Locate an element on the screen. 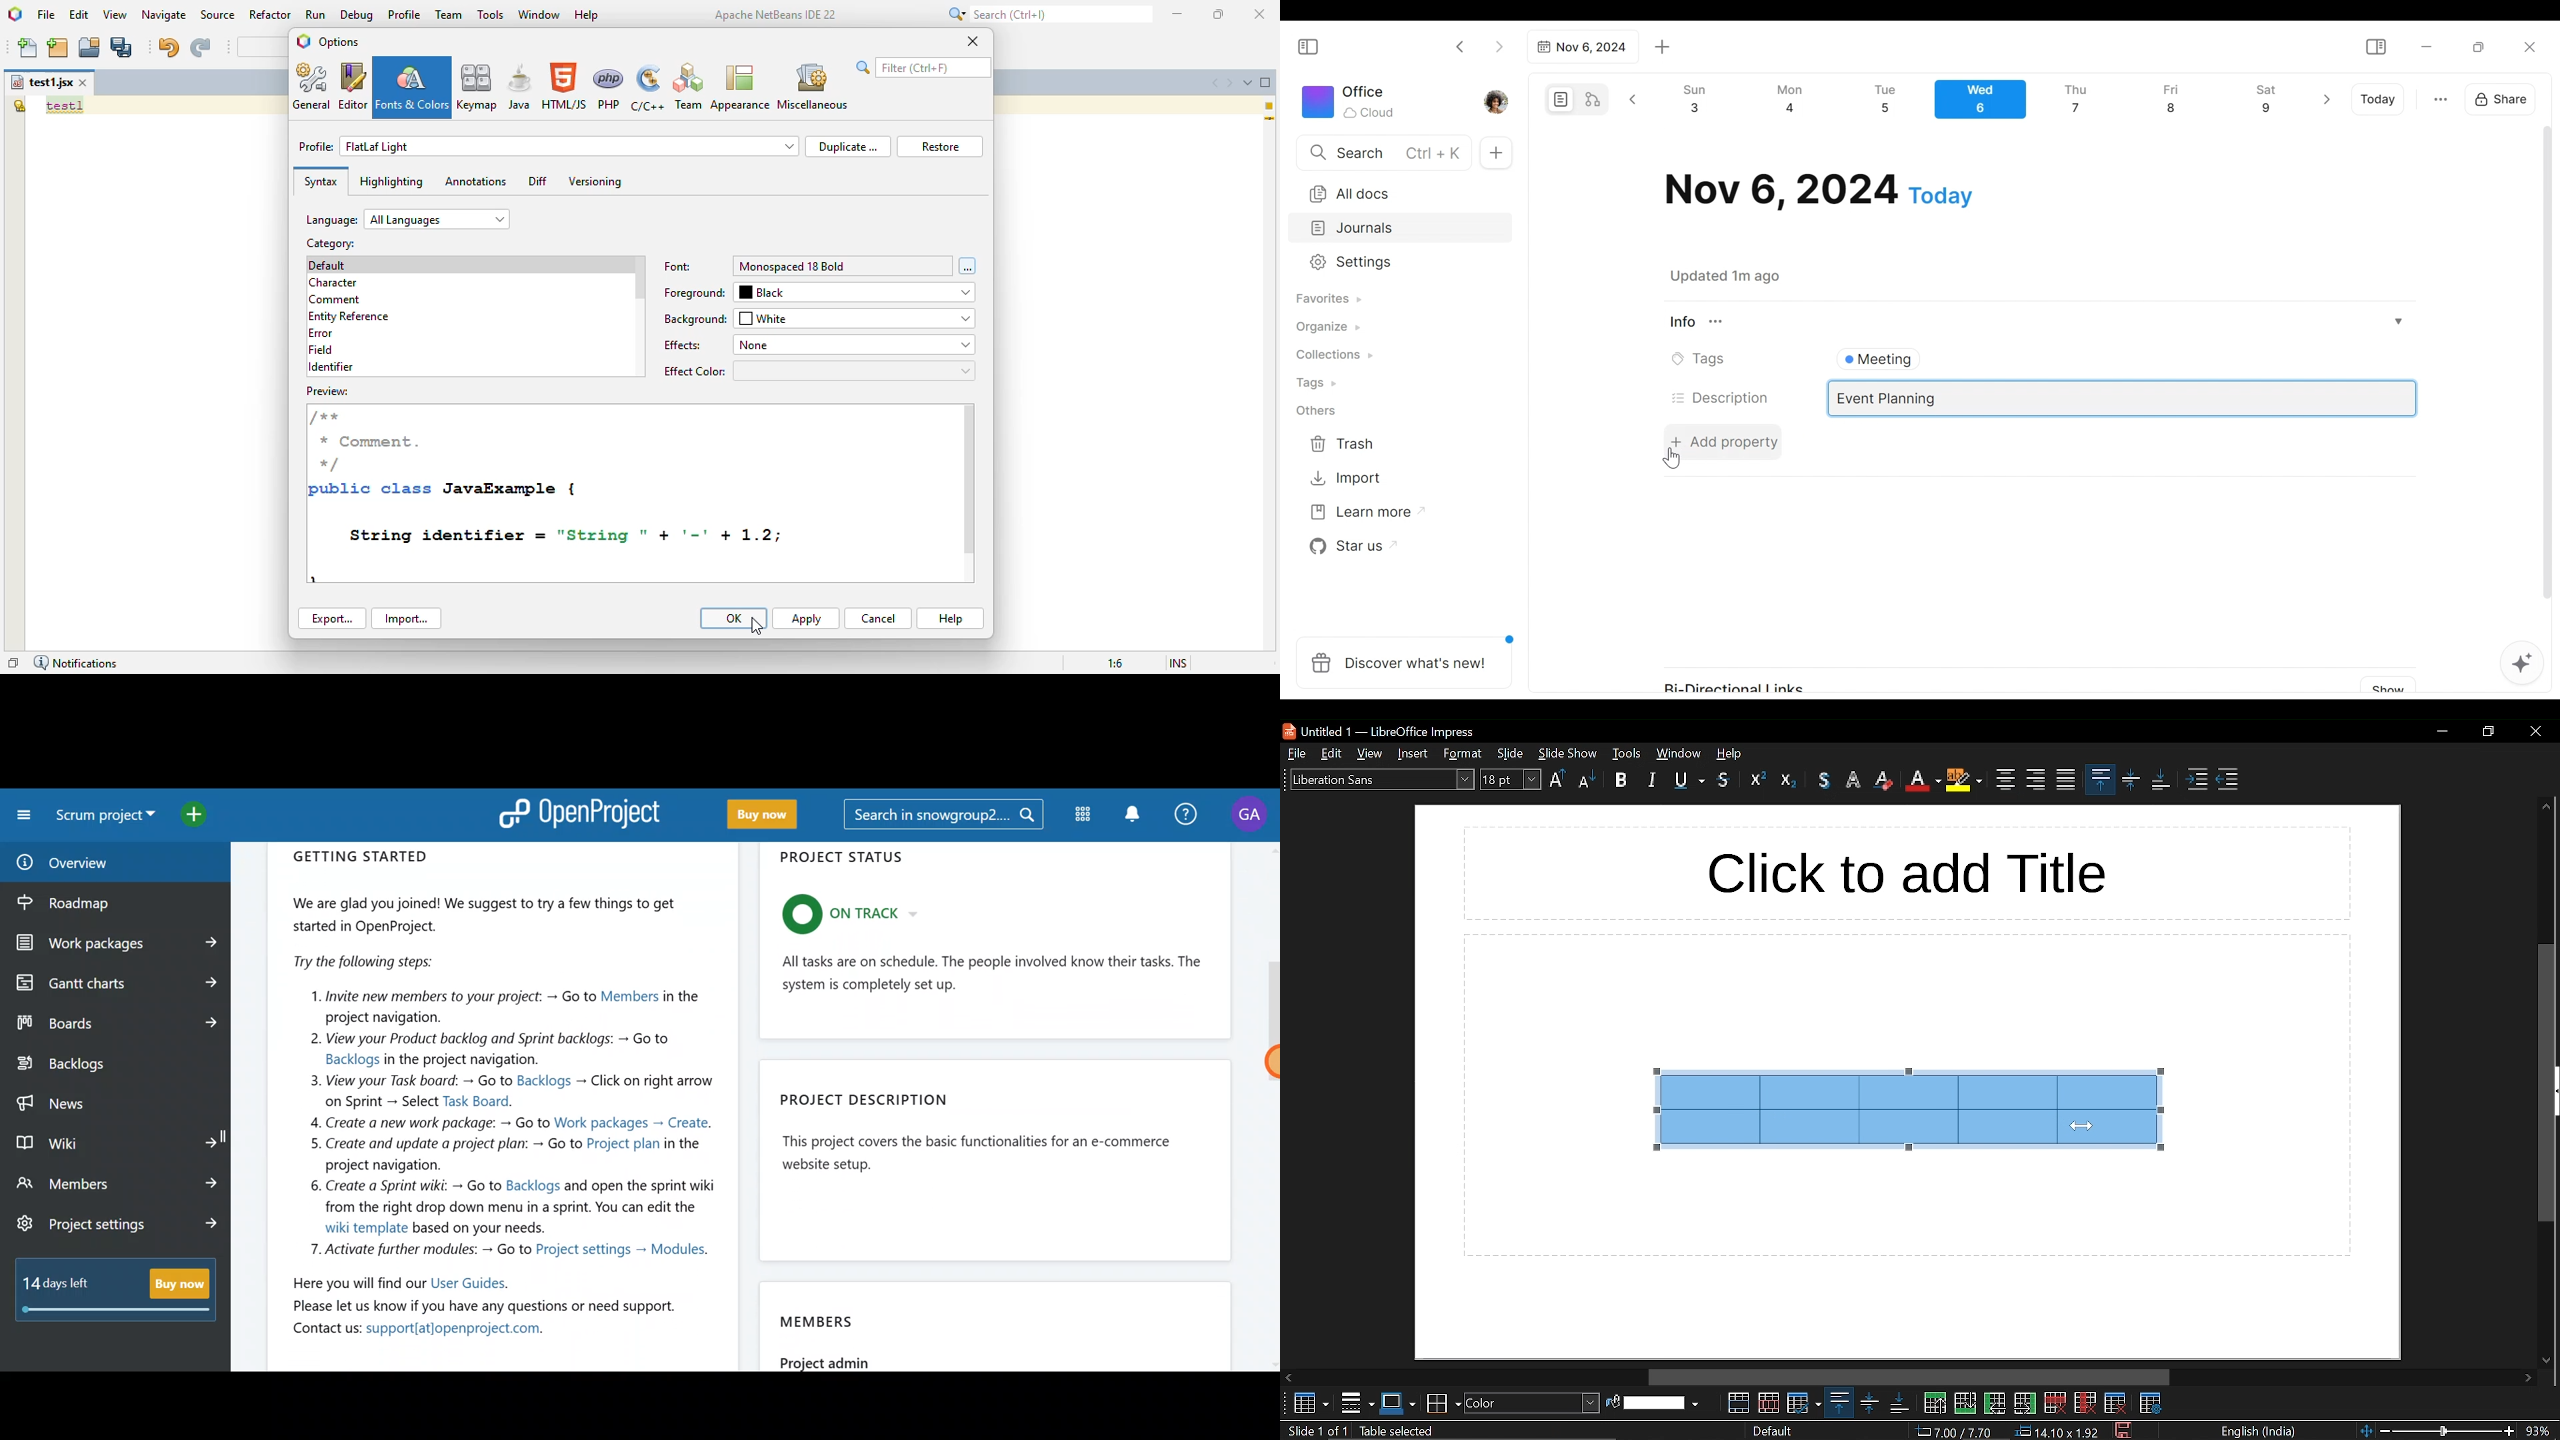 The width and height of the screenshot is (2576, 1456). tools is located at coordinates (1628, 754).